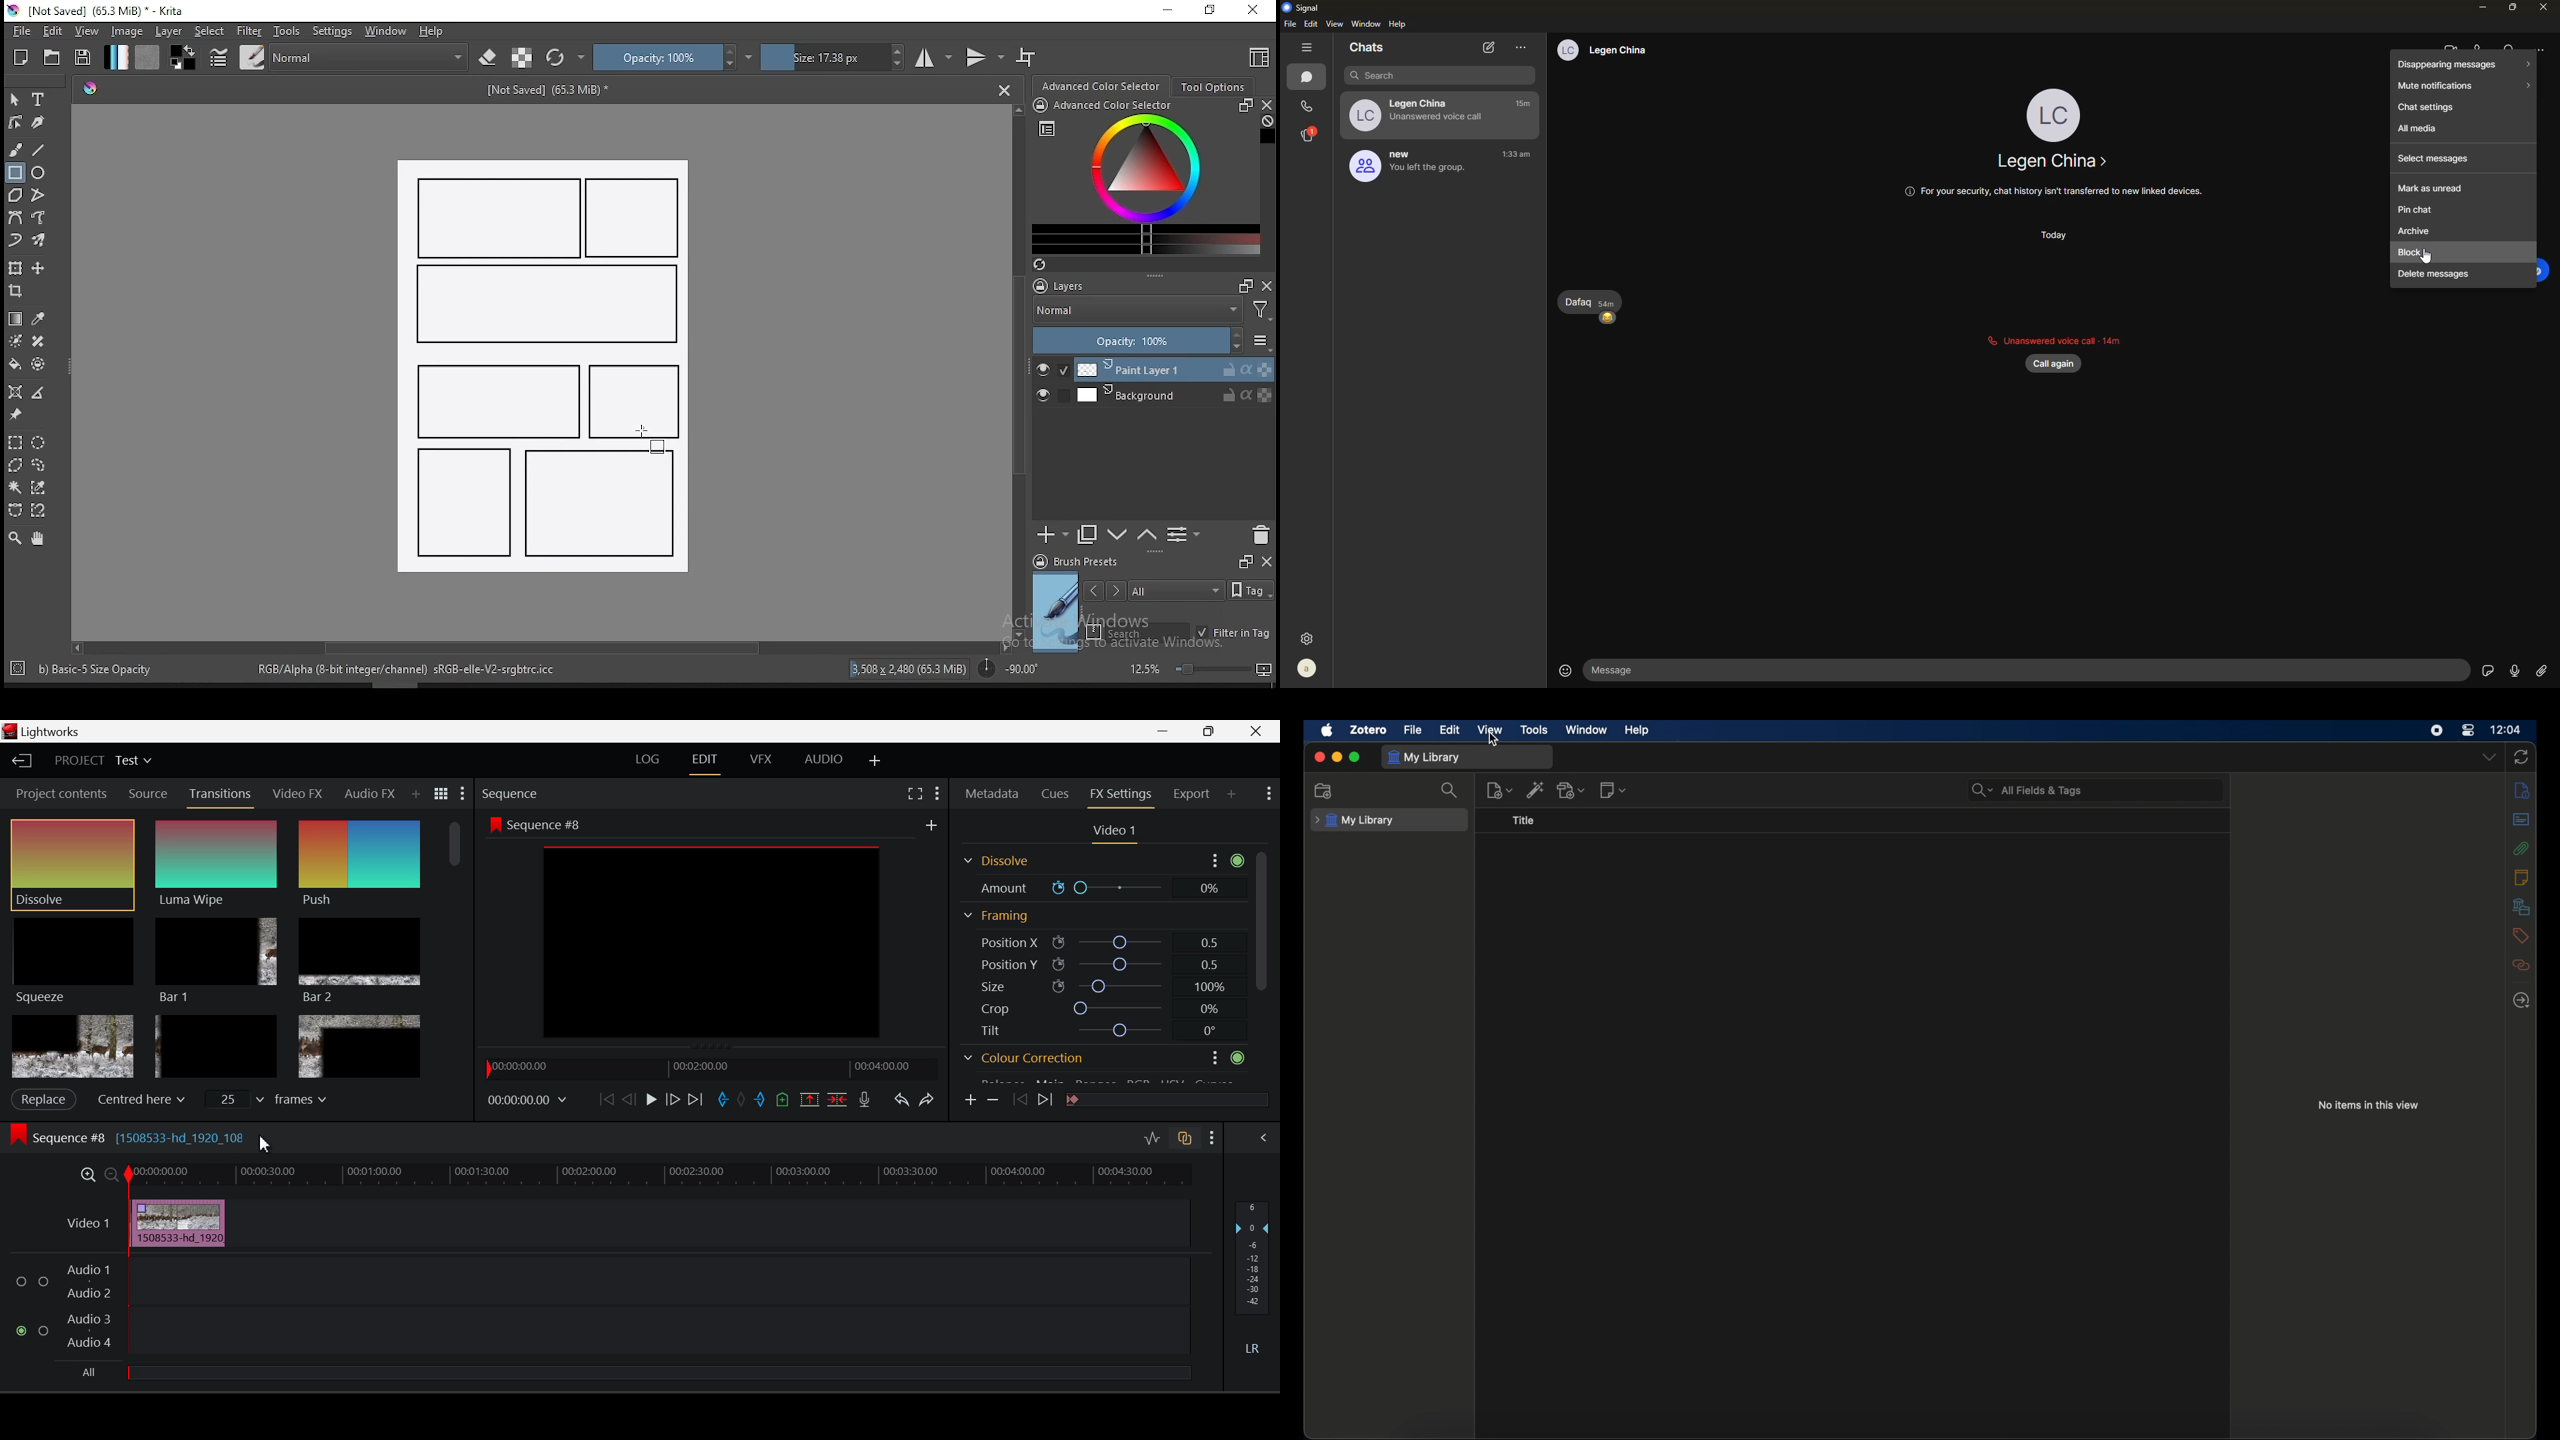 This screenshot has width=2576, height=1456. Describe the element at coordinates (1255, 732) in the screenshot. I see `Close` at that location.